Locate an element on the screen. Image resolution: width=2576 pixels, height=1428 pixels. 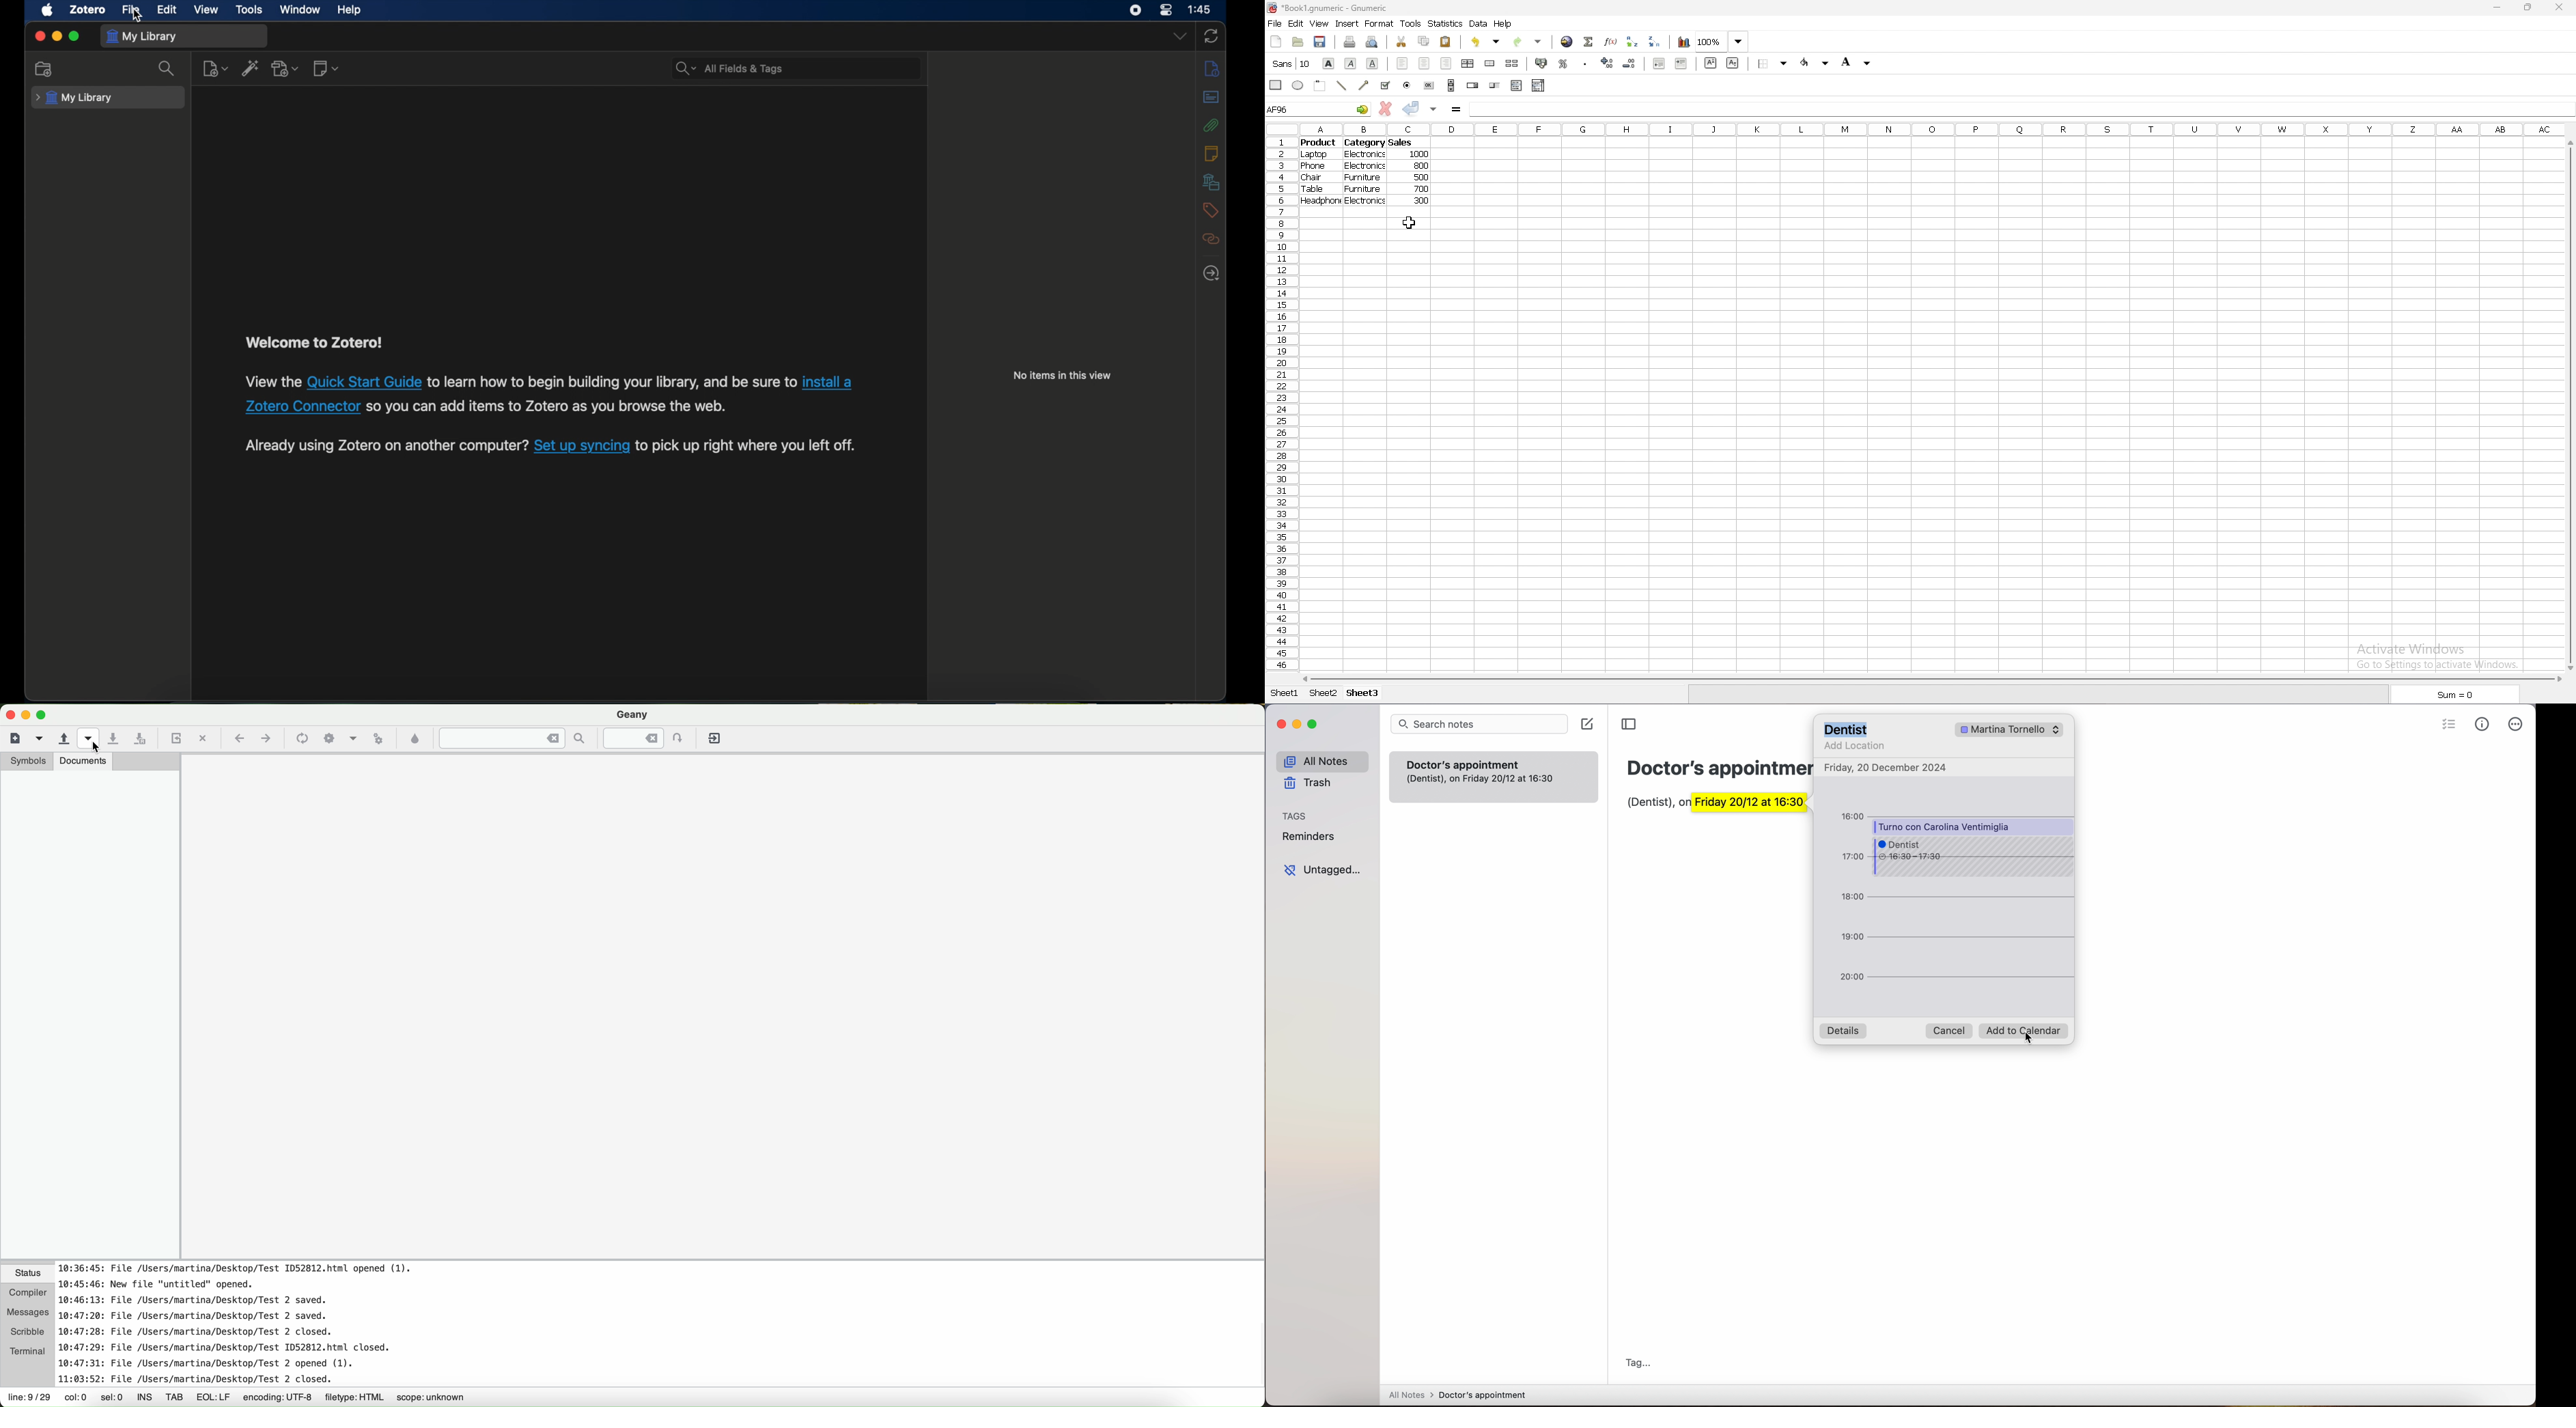
sales is located at coordinates (1401, 142).